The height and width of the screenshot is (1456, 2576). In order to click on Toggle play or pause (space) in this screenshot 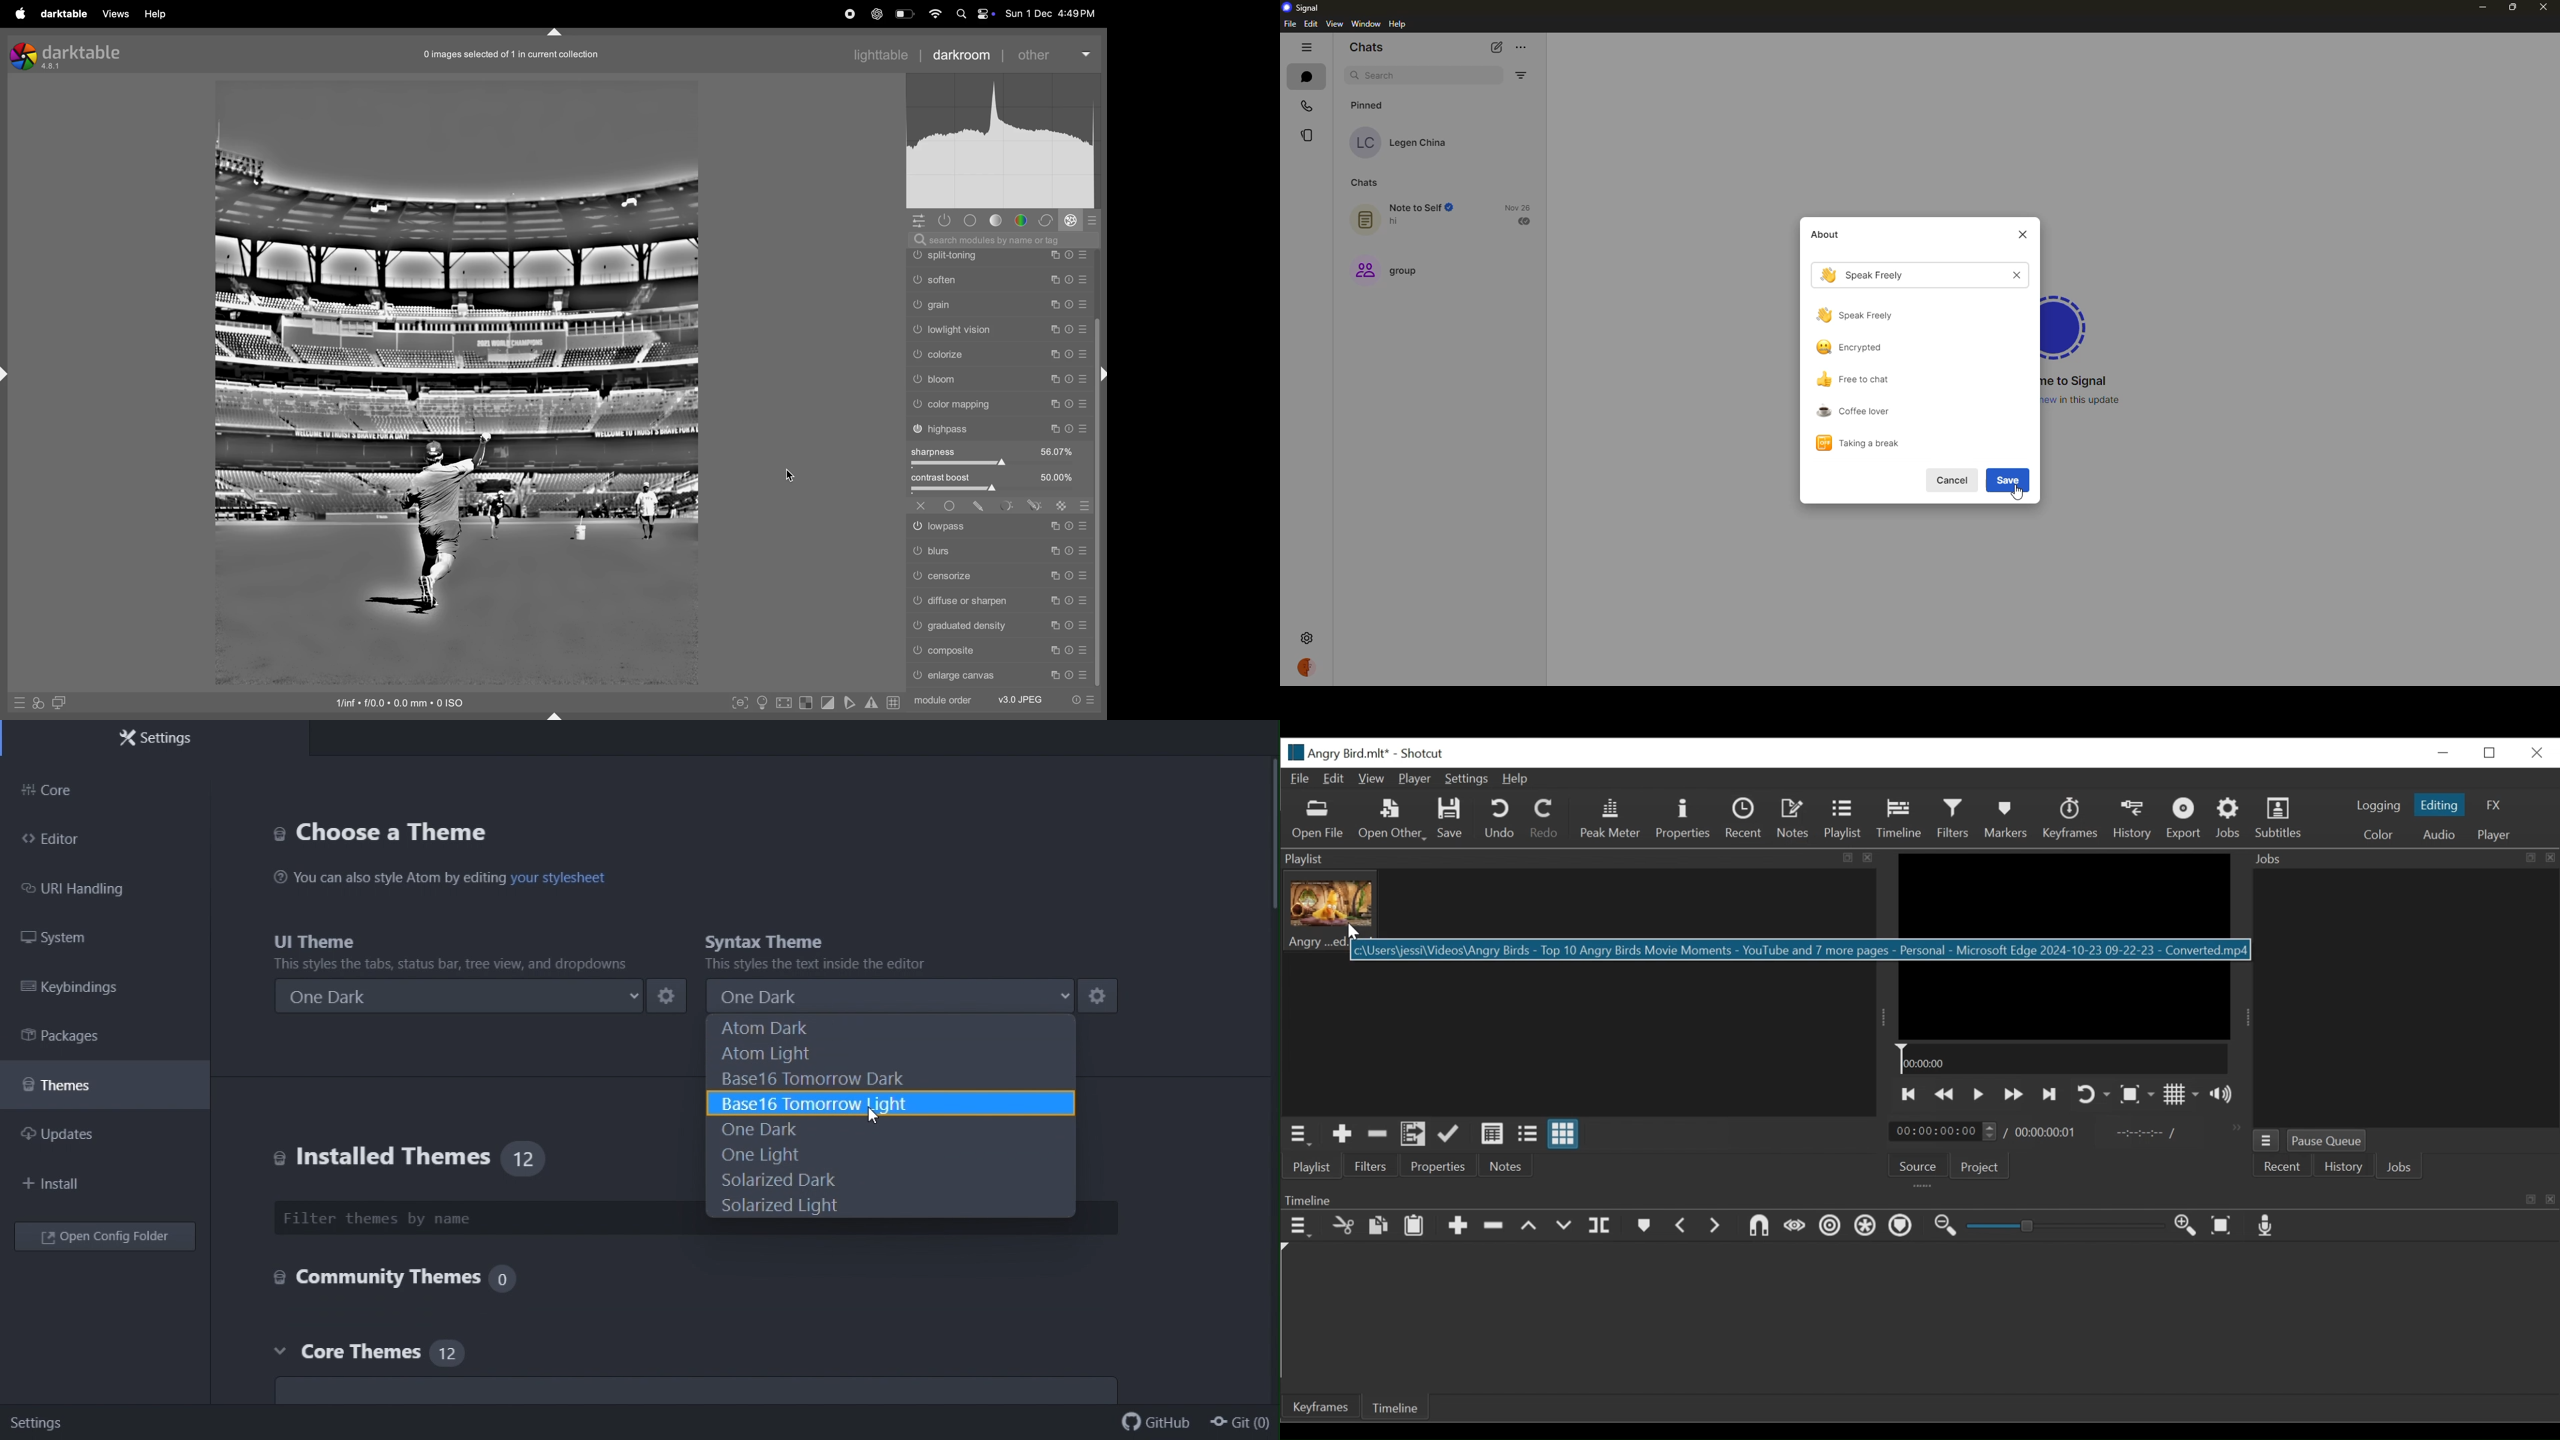, I will do `click(1978, 1095)`.